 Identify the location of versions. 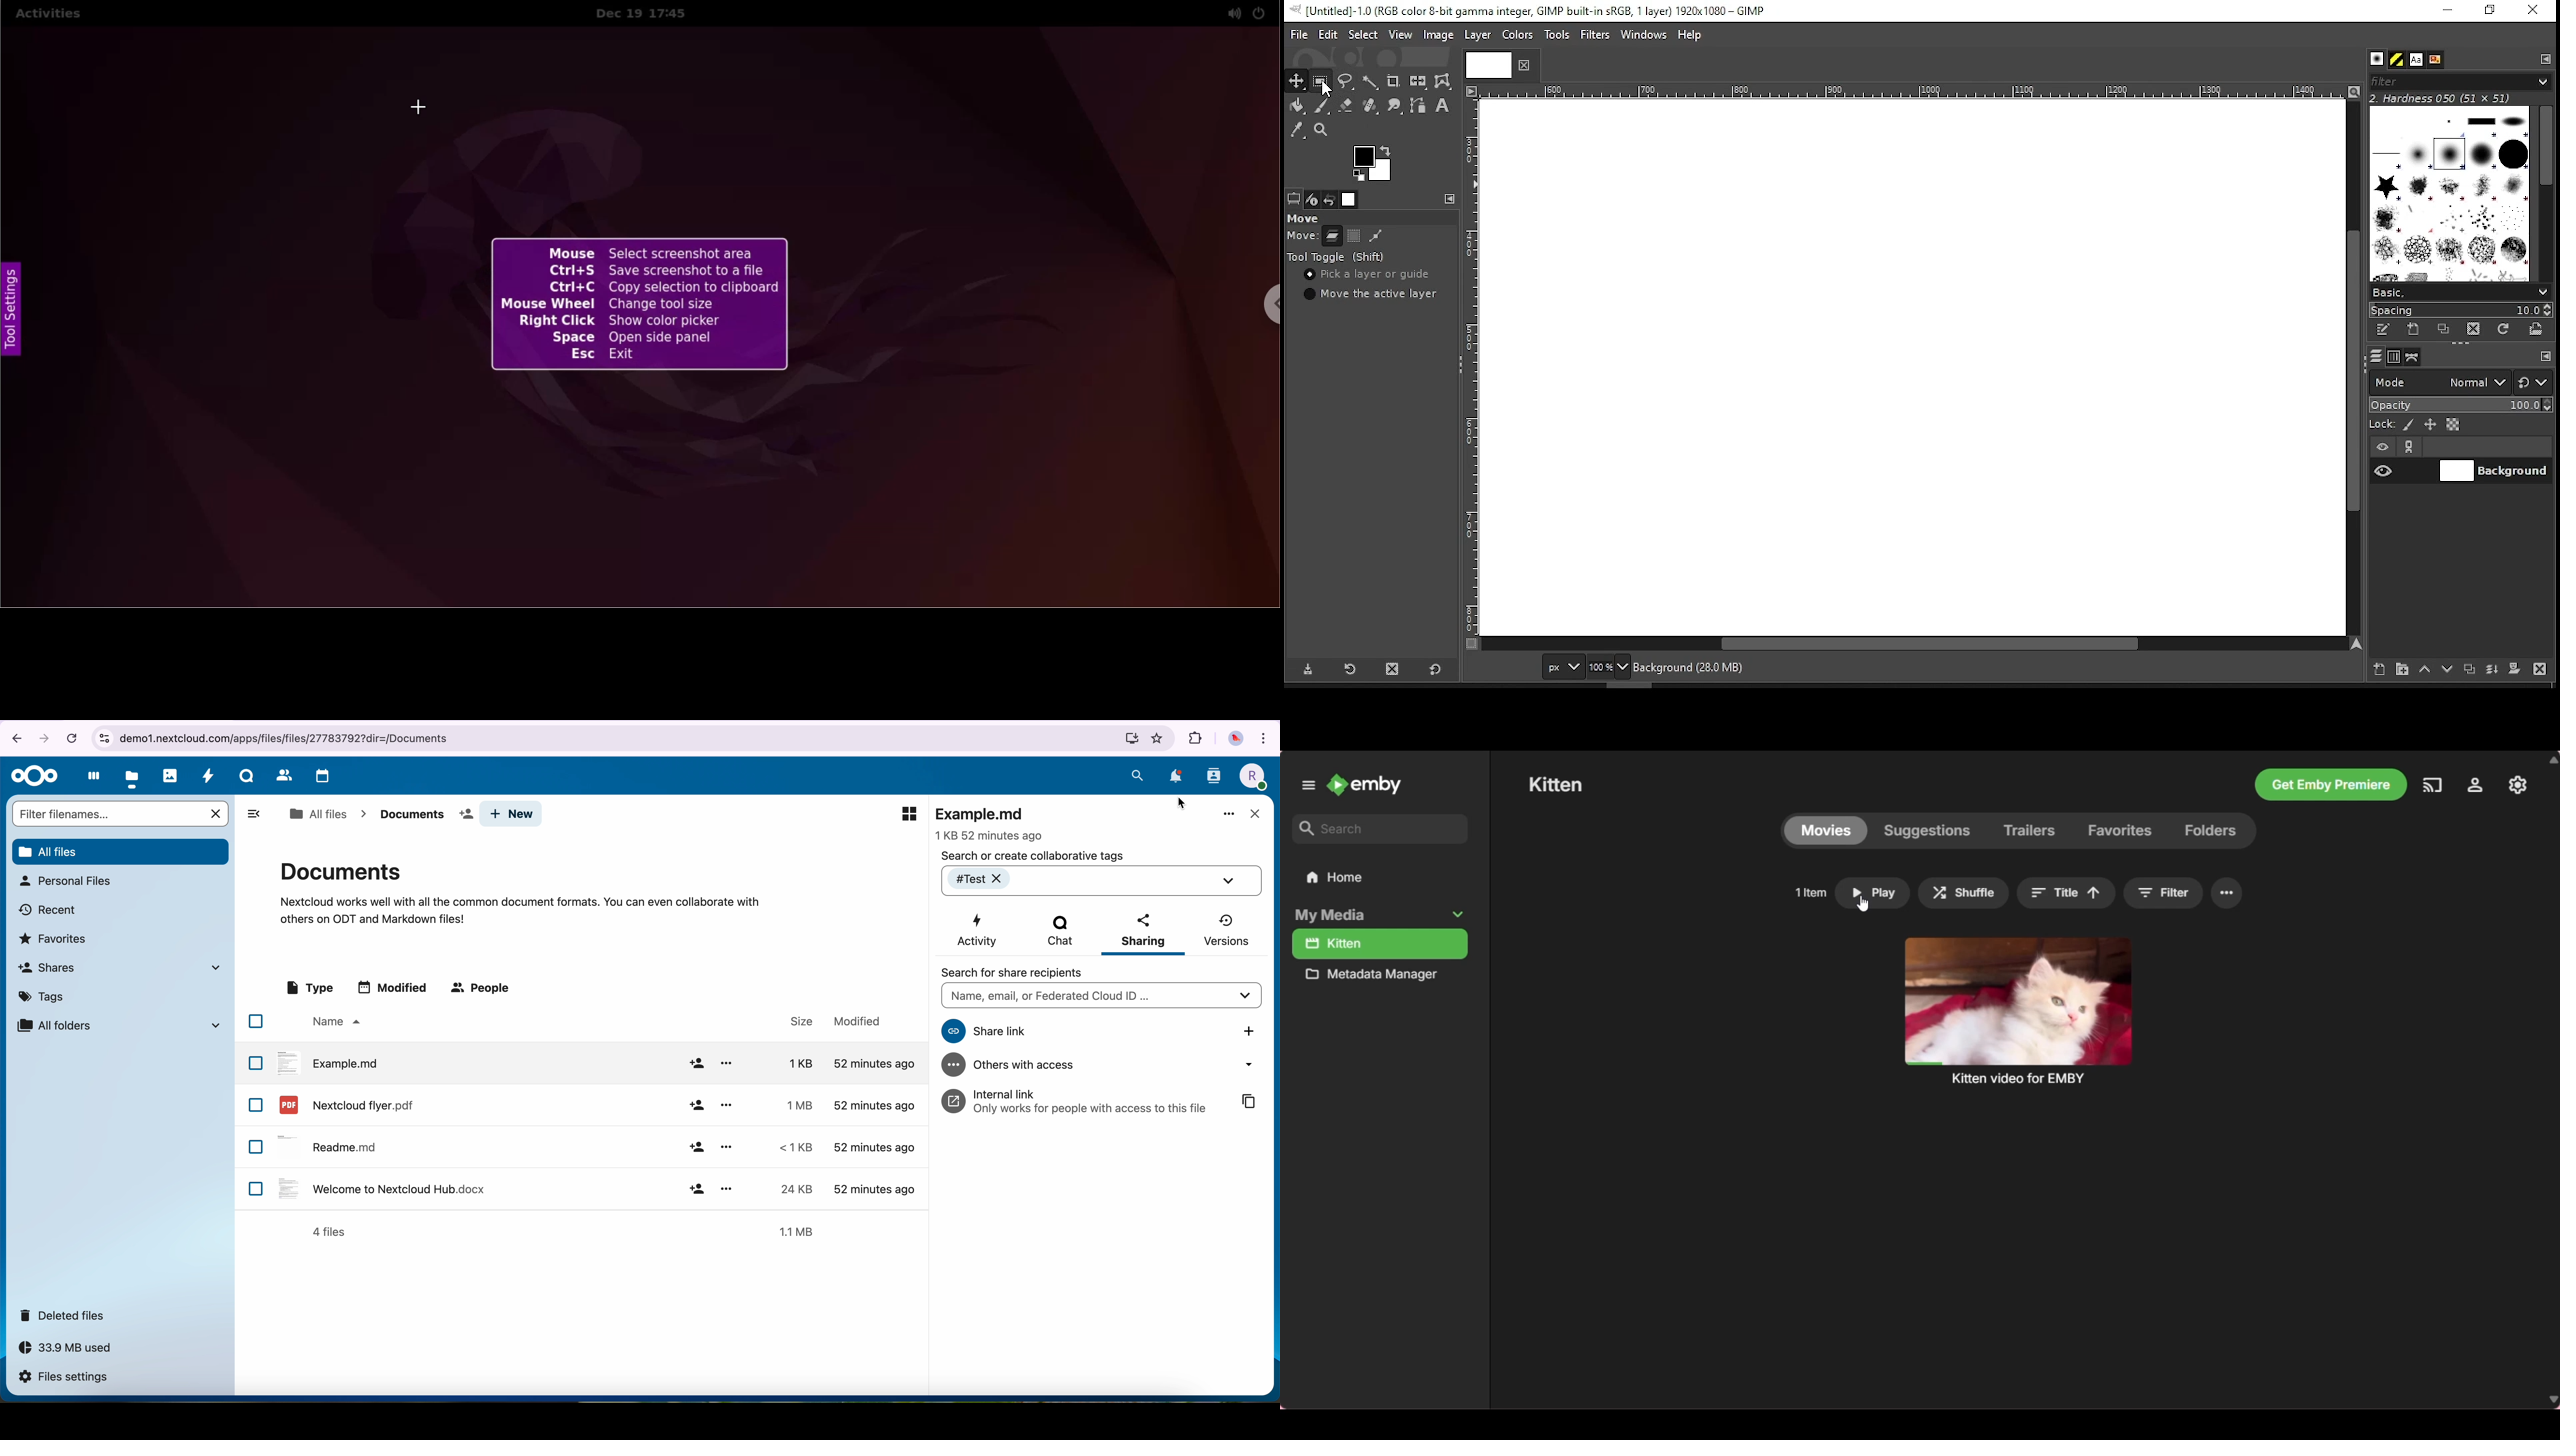
(1226, 930).